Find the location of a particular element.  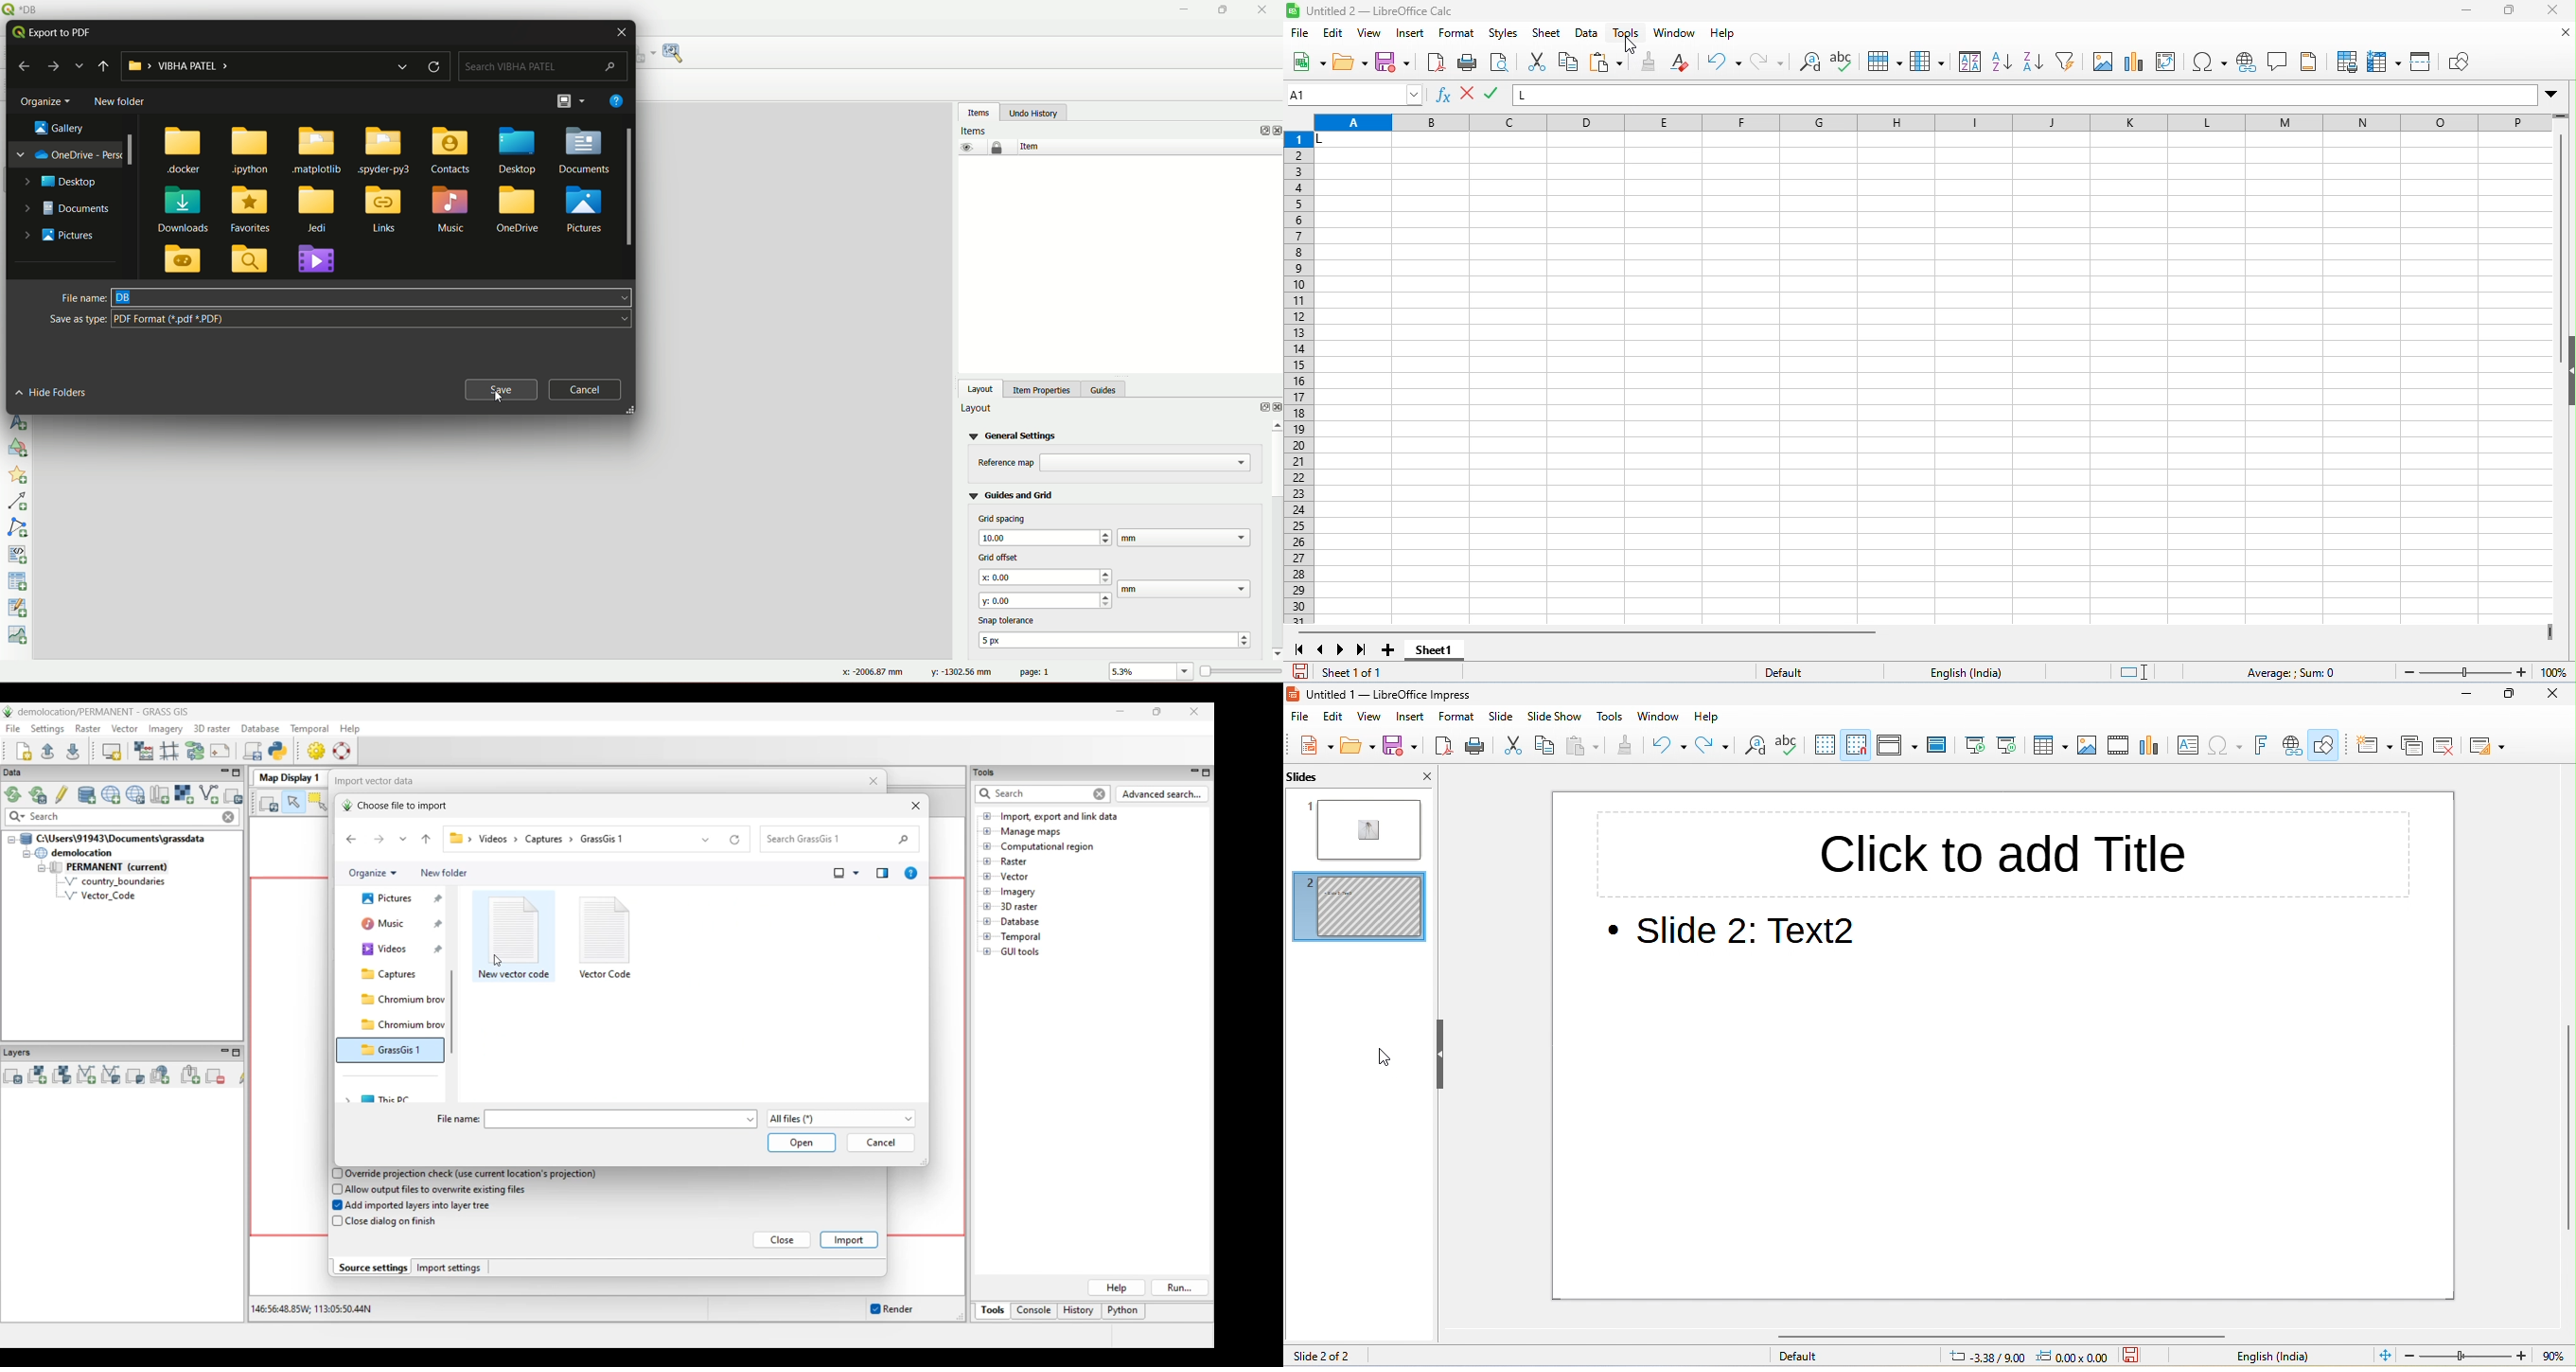

formula is located at coordinates (2293, 673).